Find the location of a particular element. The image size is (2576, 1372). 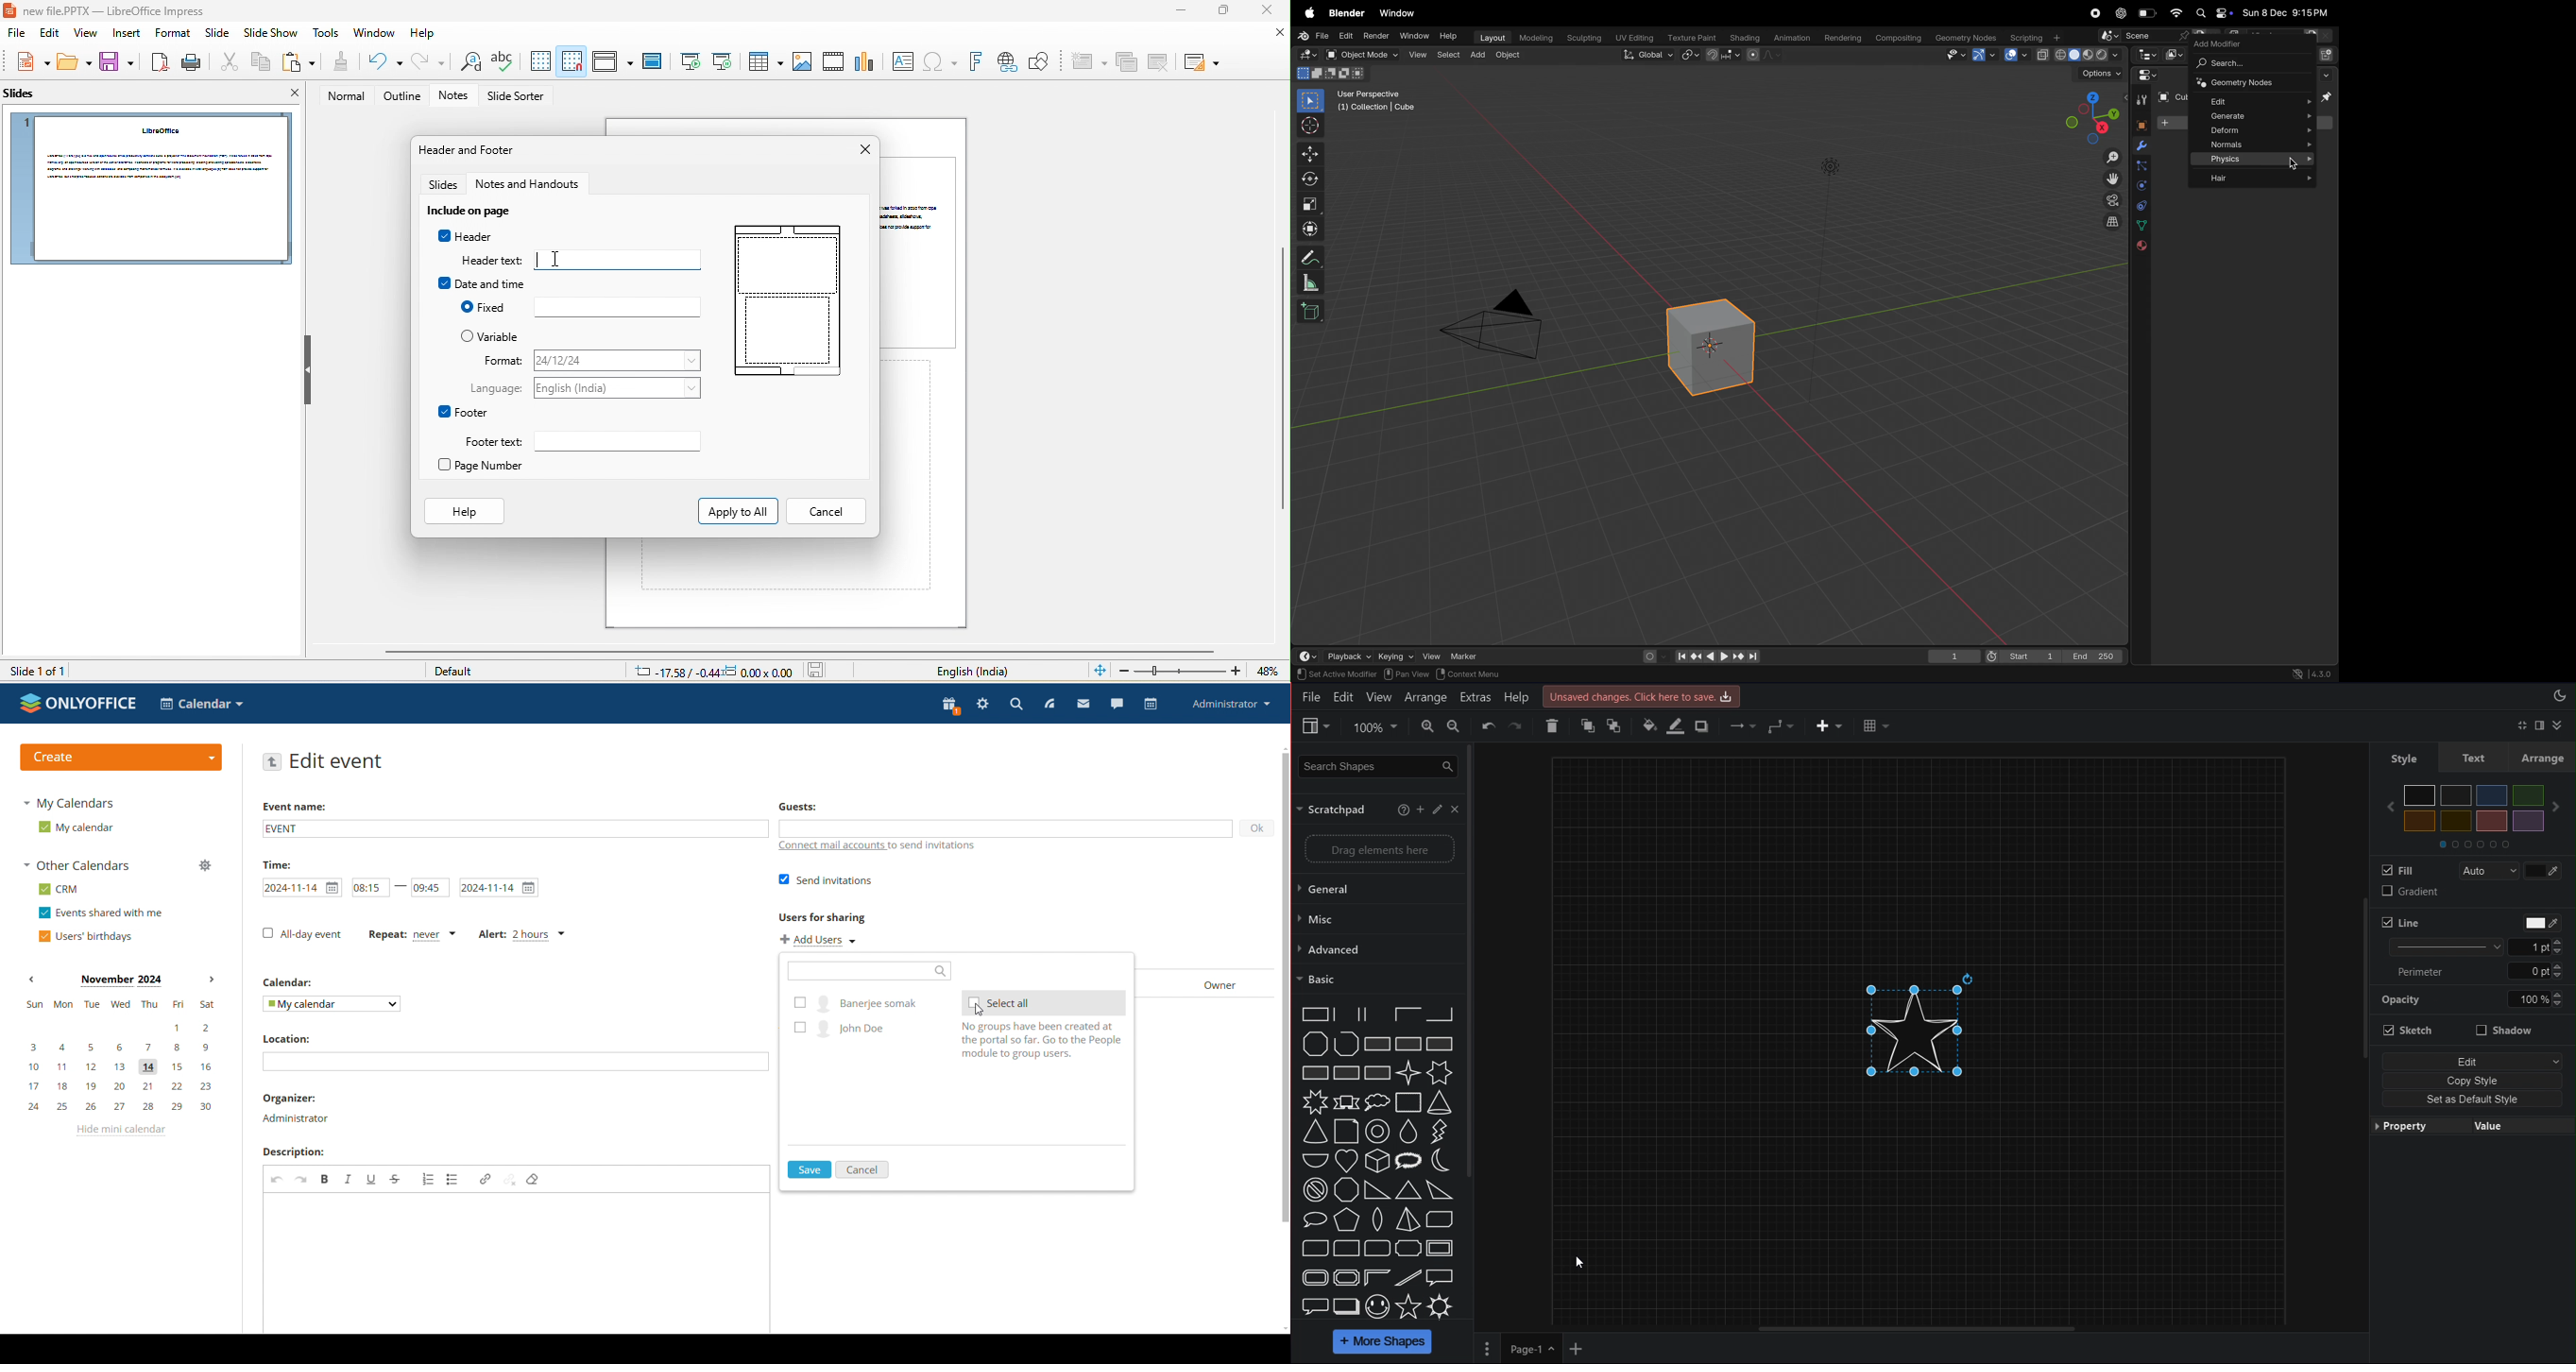

select all is located at coordinates (1044, 1003).